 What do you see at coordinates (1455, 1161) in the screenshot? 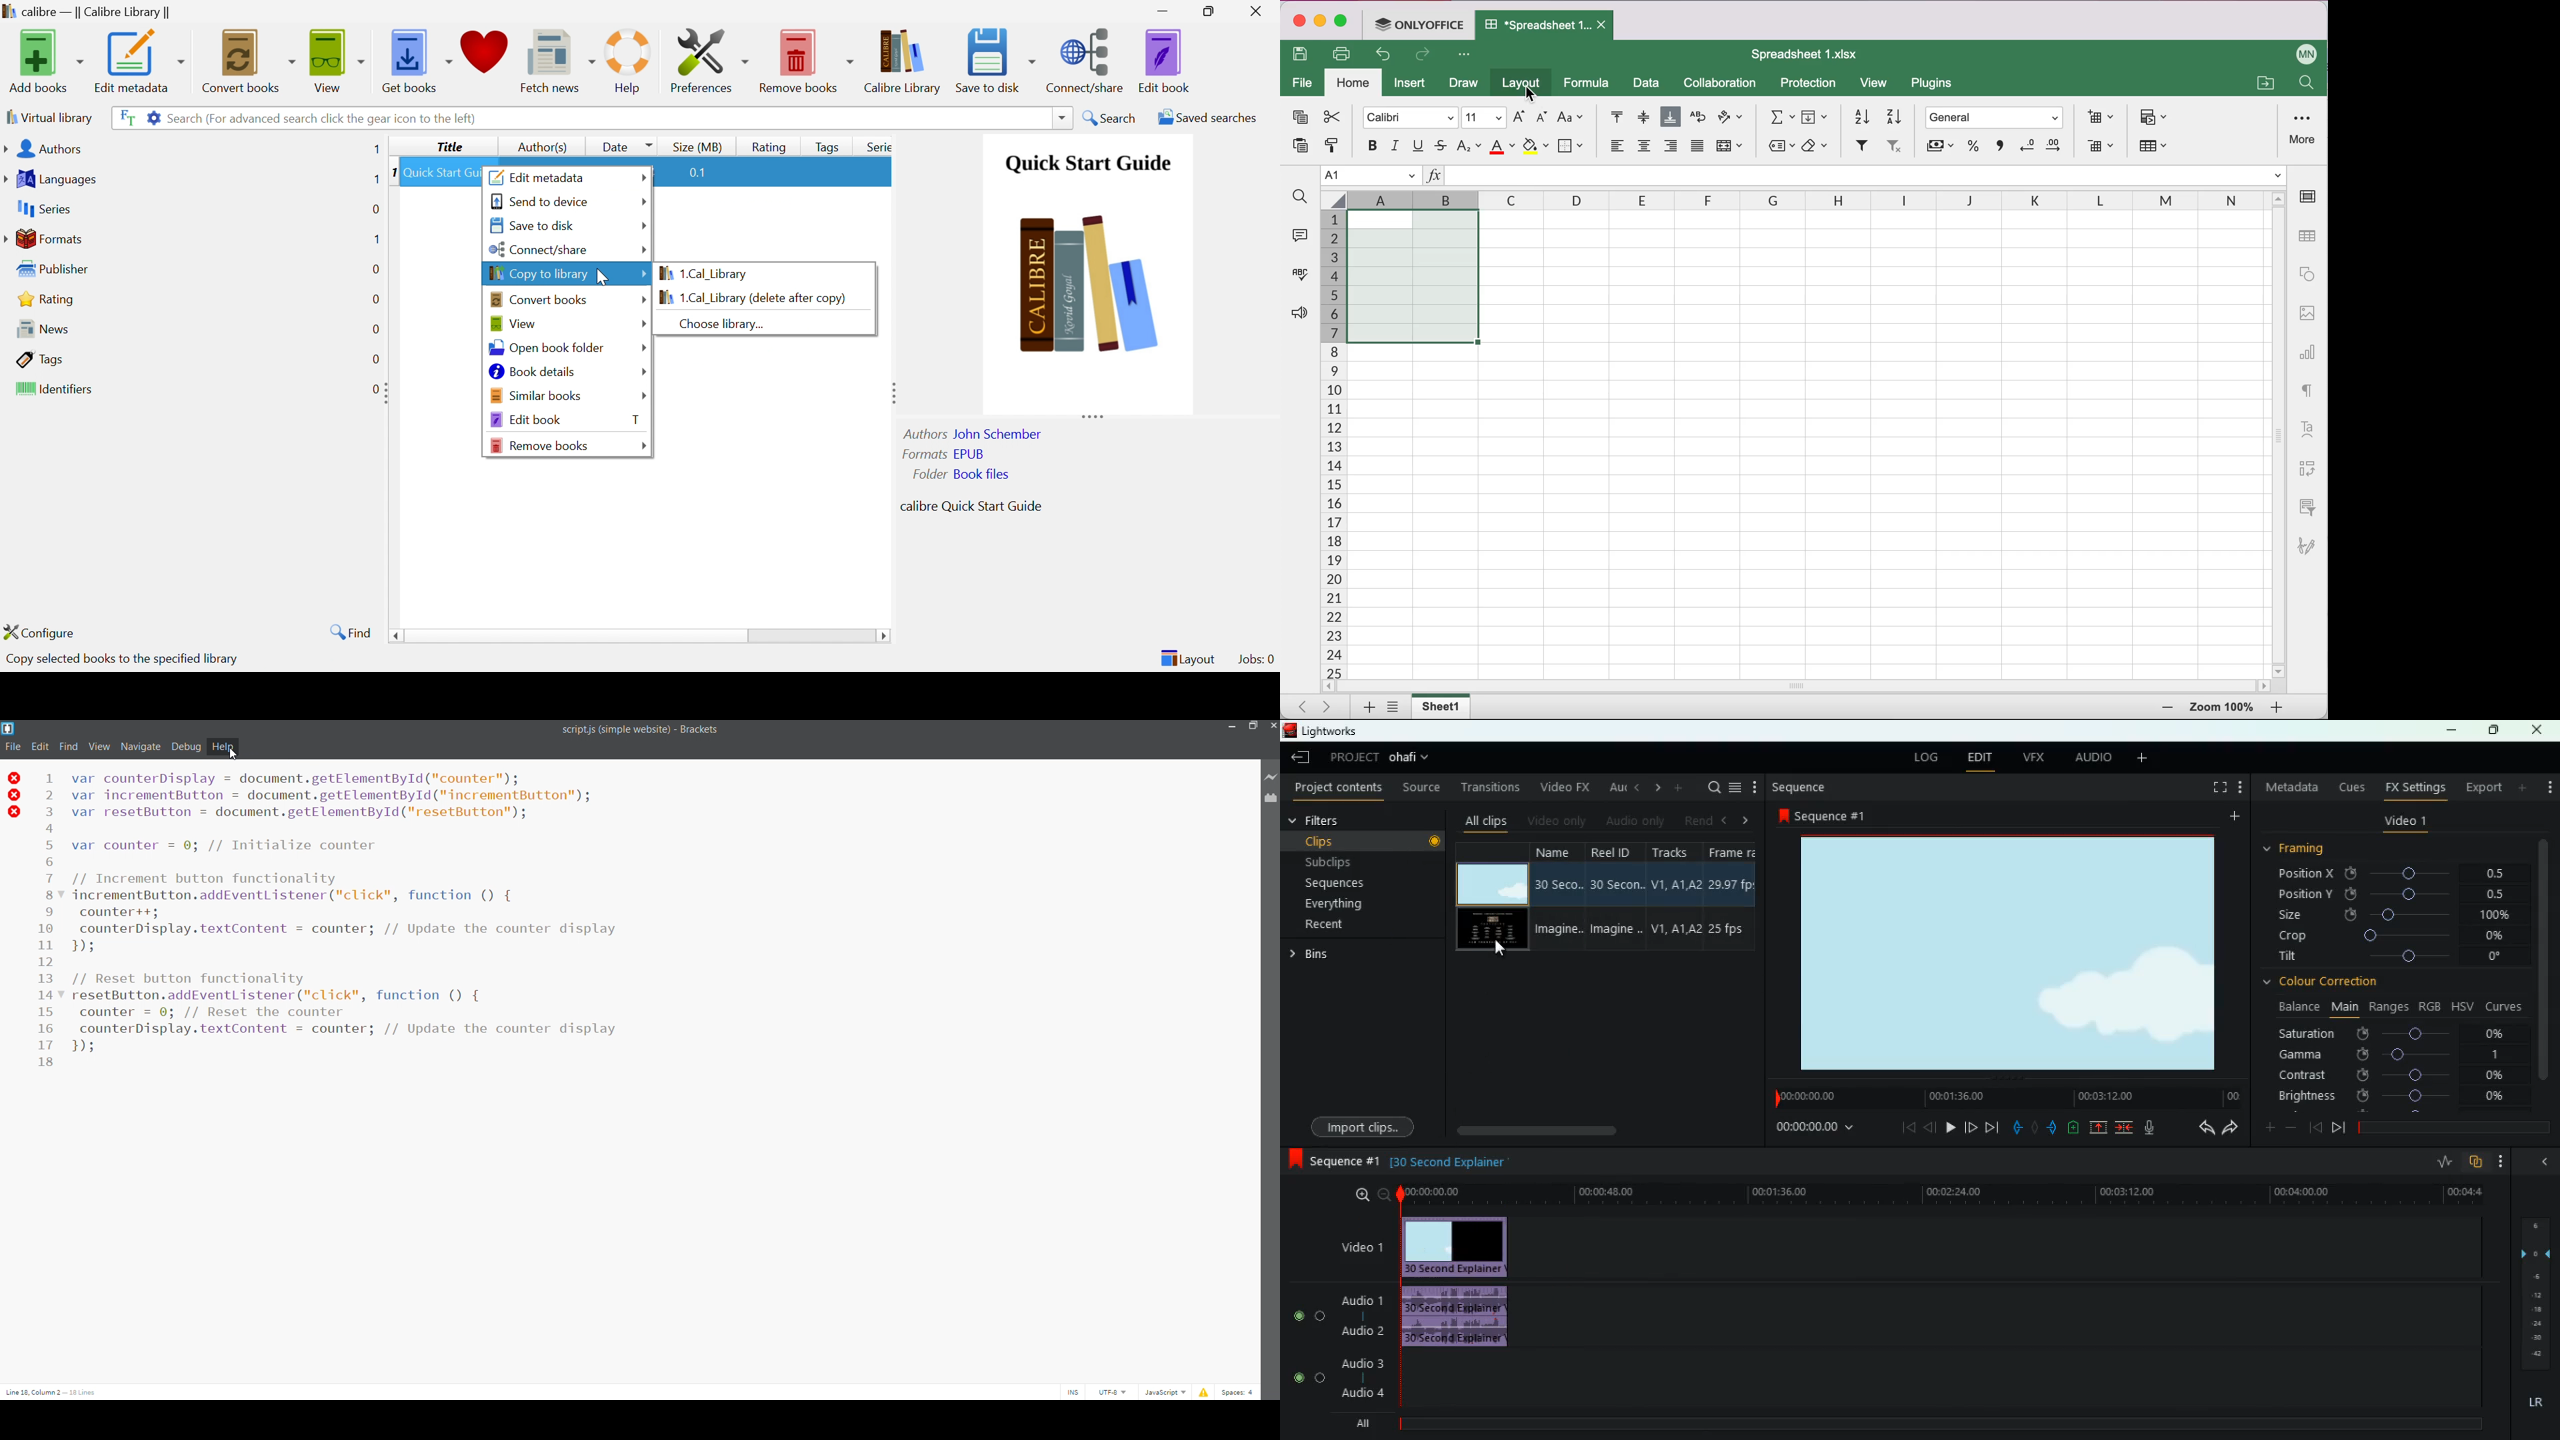
I see `explanation` at bounding box center [1455, 1161].